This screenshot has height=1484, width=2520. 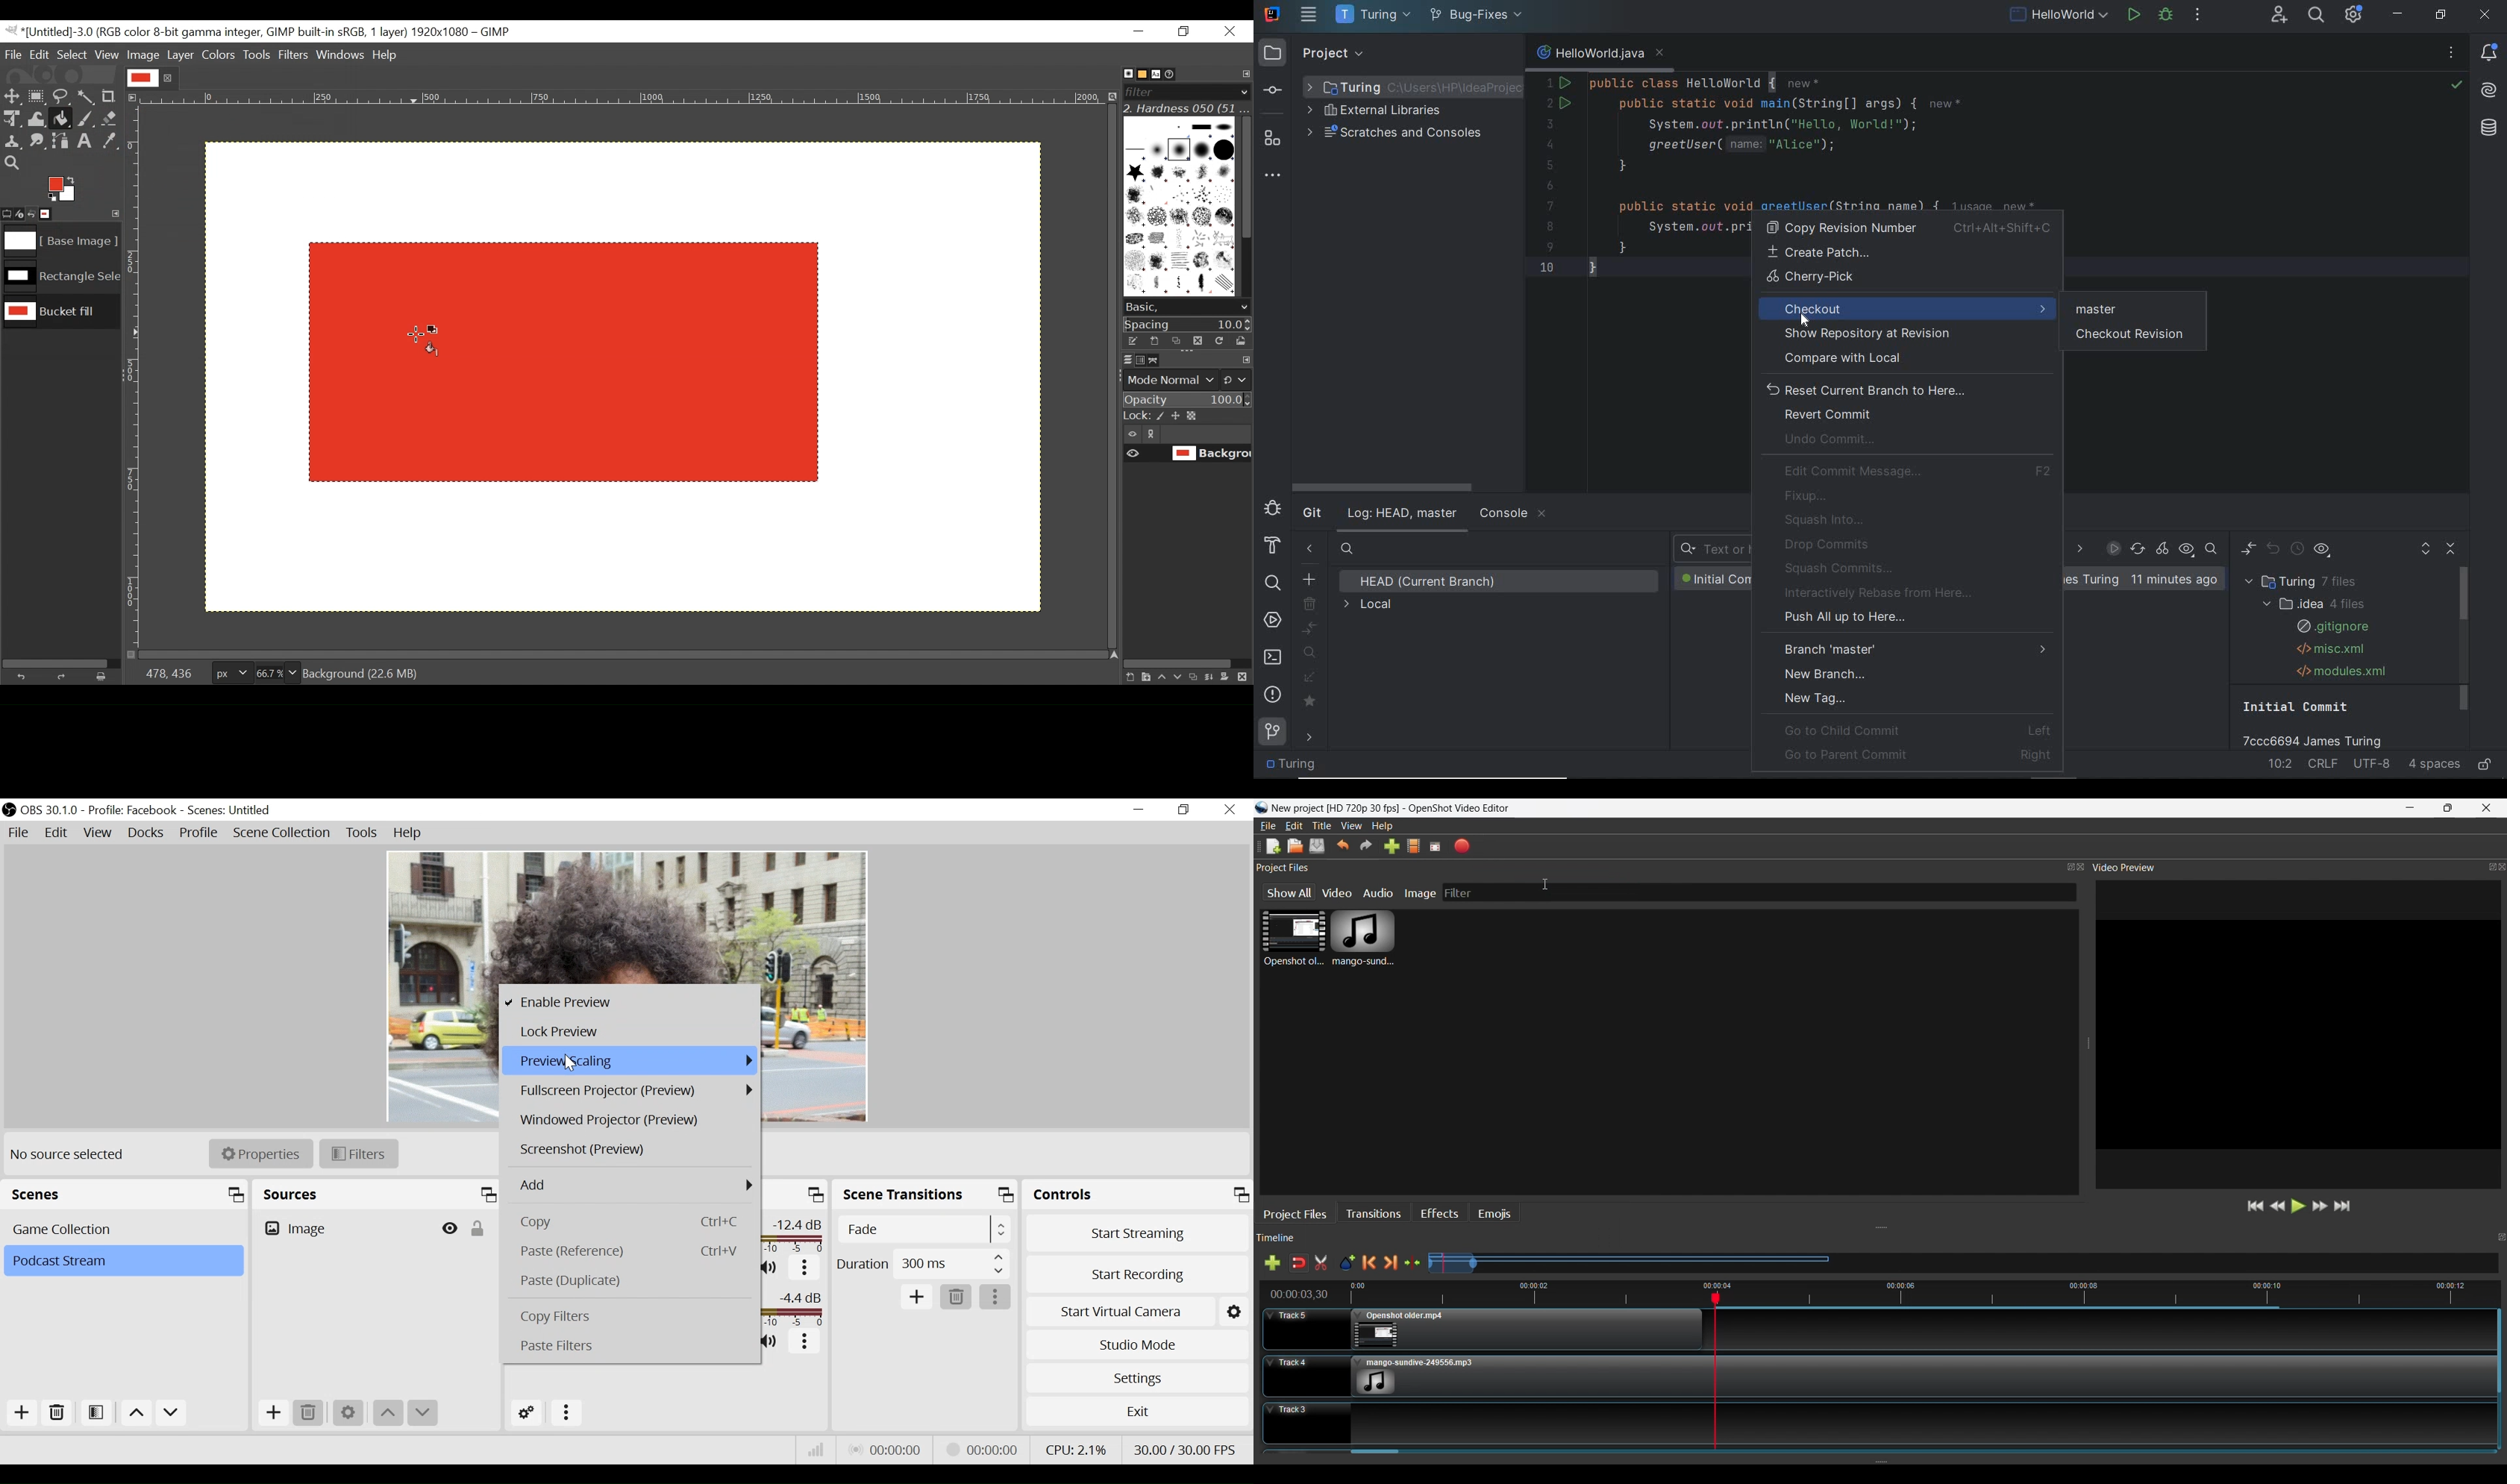 What do you see at coordinates (37, 95) in the screenshot?
I see `Rectangle Select Tool` at bounding box center [37, 95].